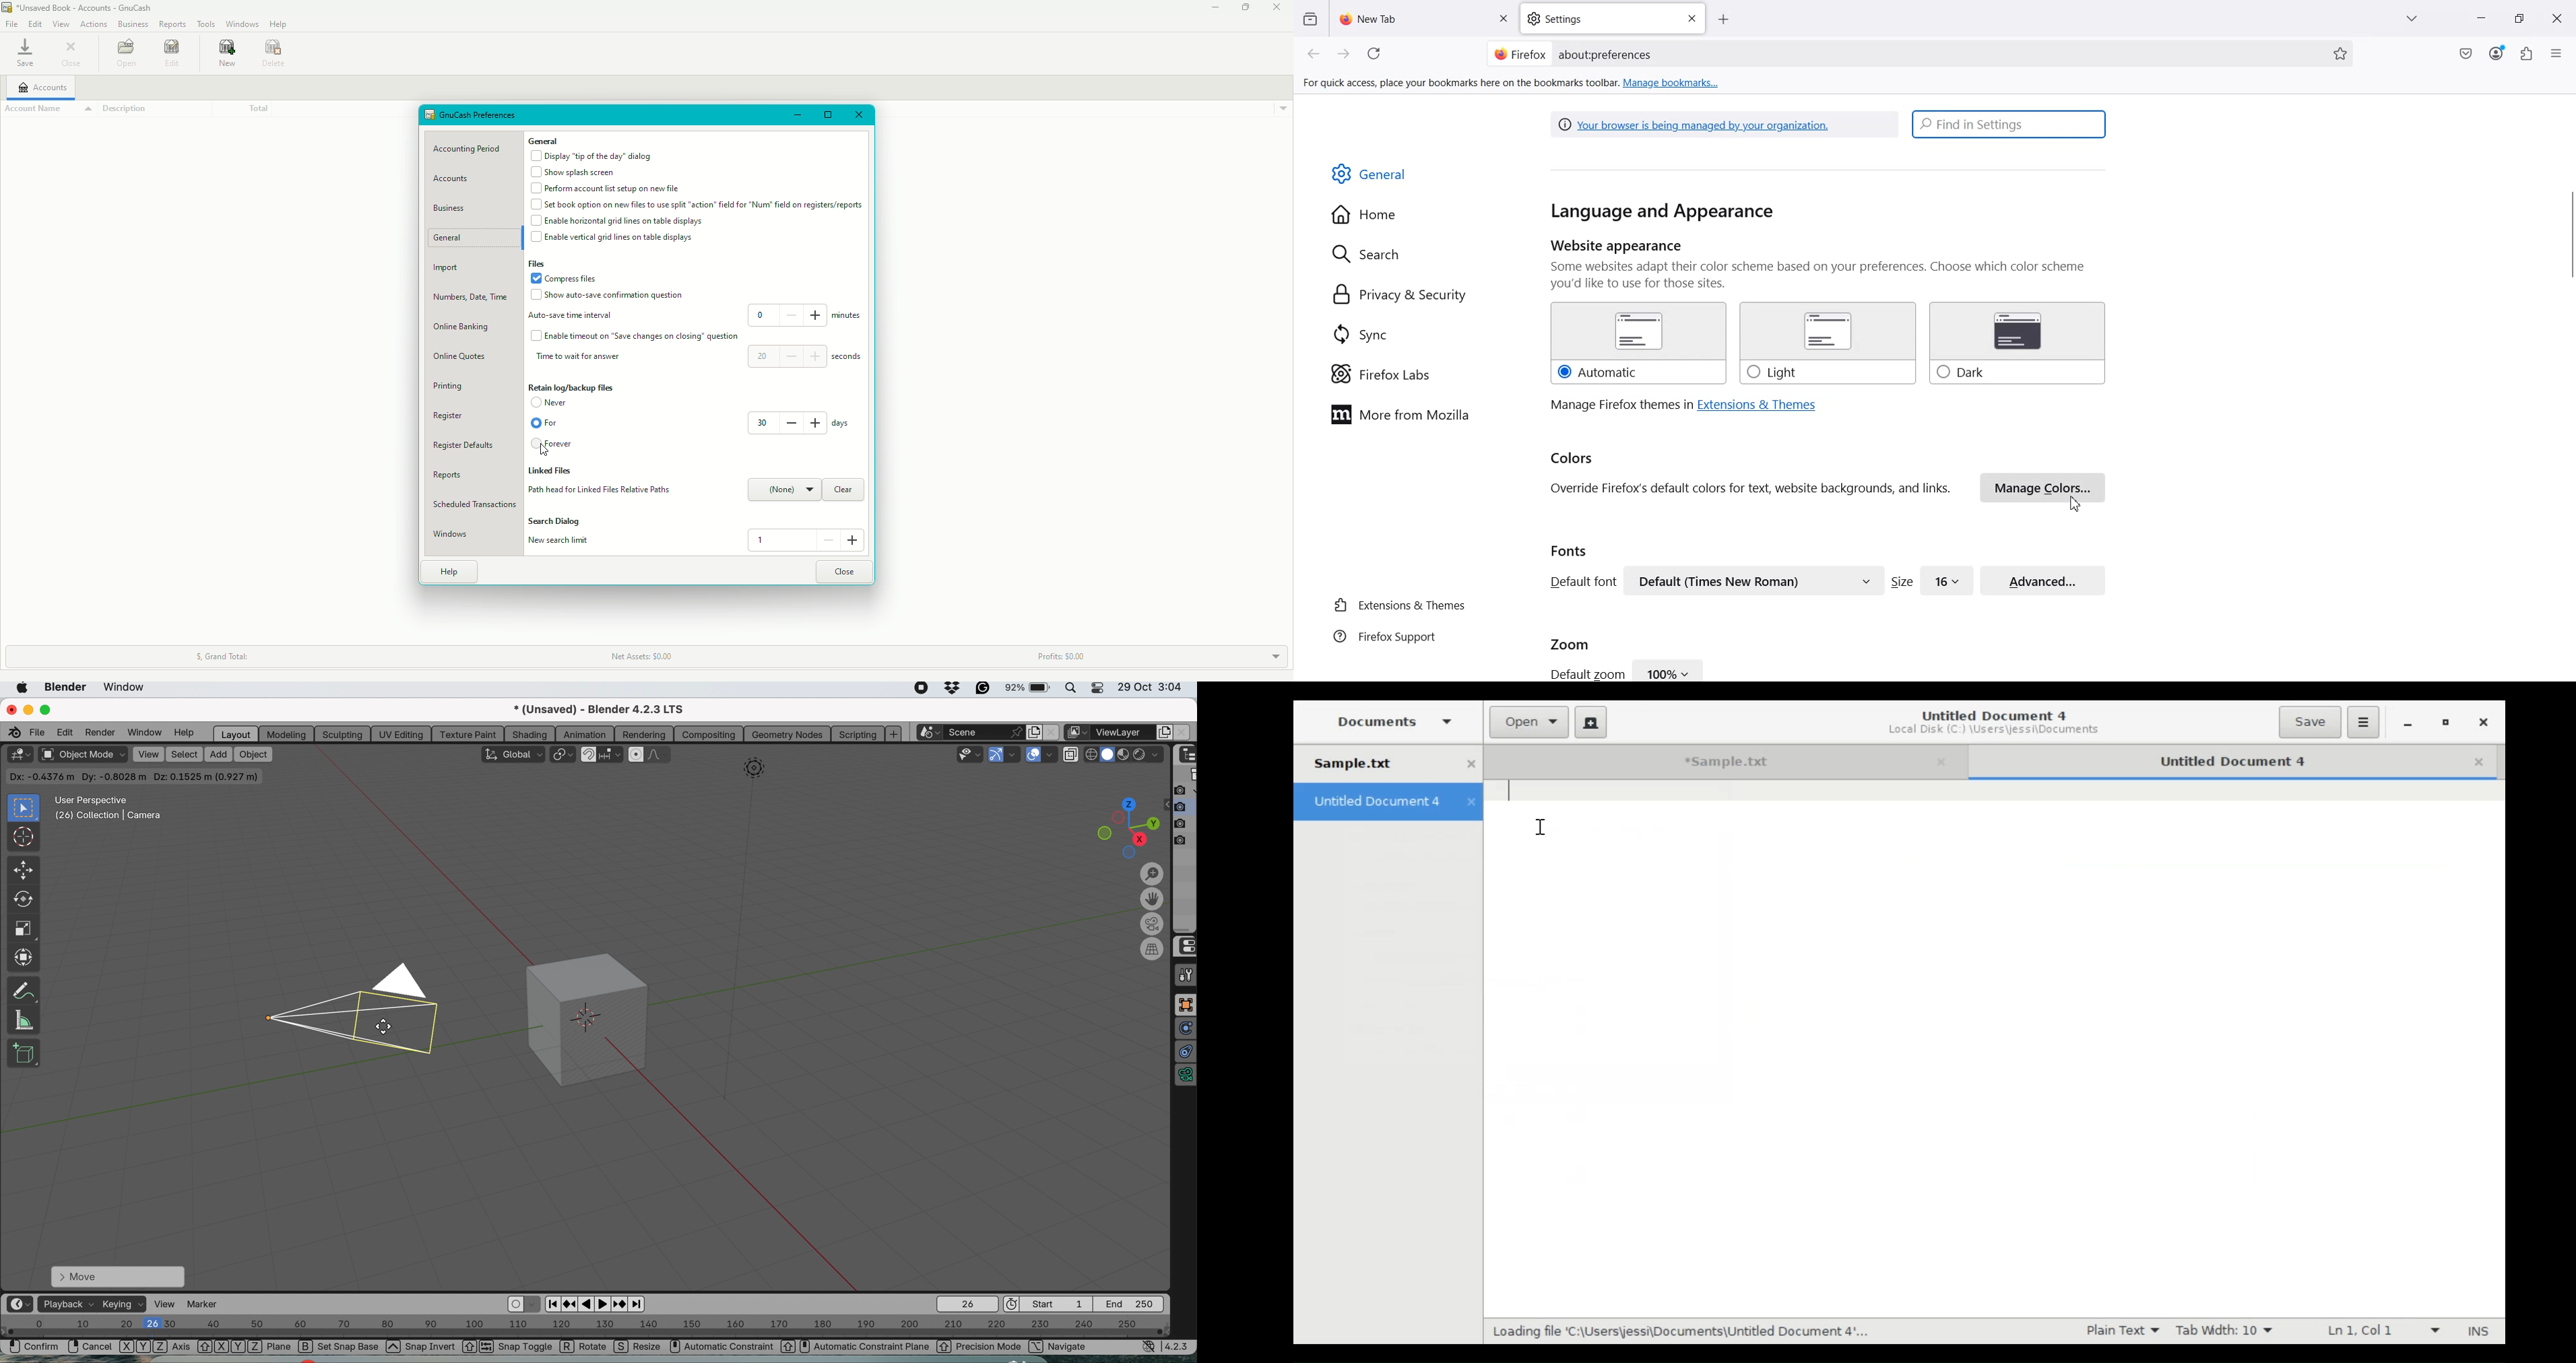  What do you see at coordinates (448, 417) in the screenshot?
I see `Register` at bounding box center [448, 417].